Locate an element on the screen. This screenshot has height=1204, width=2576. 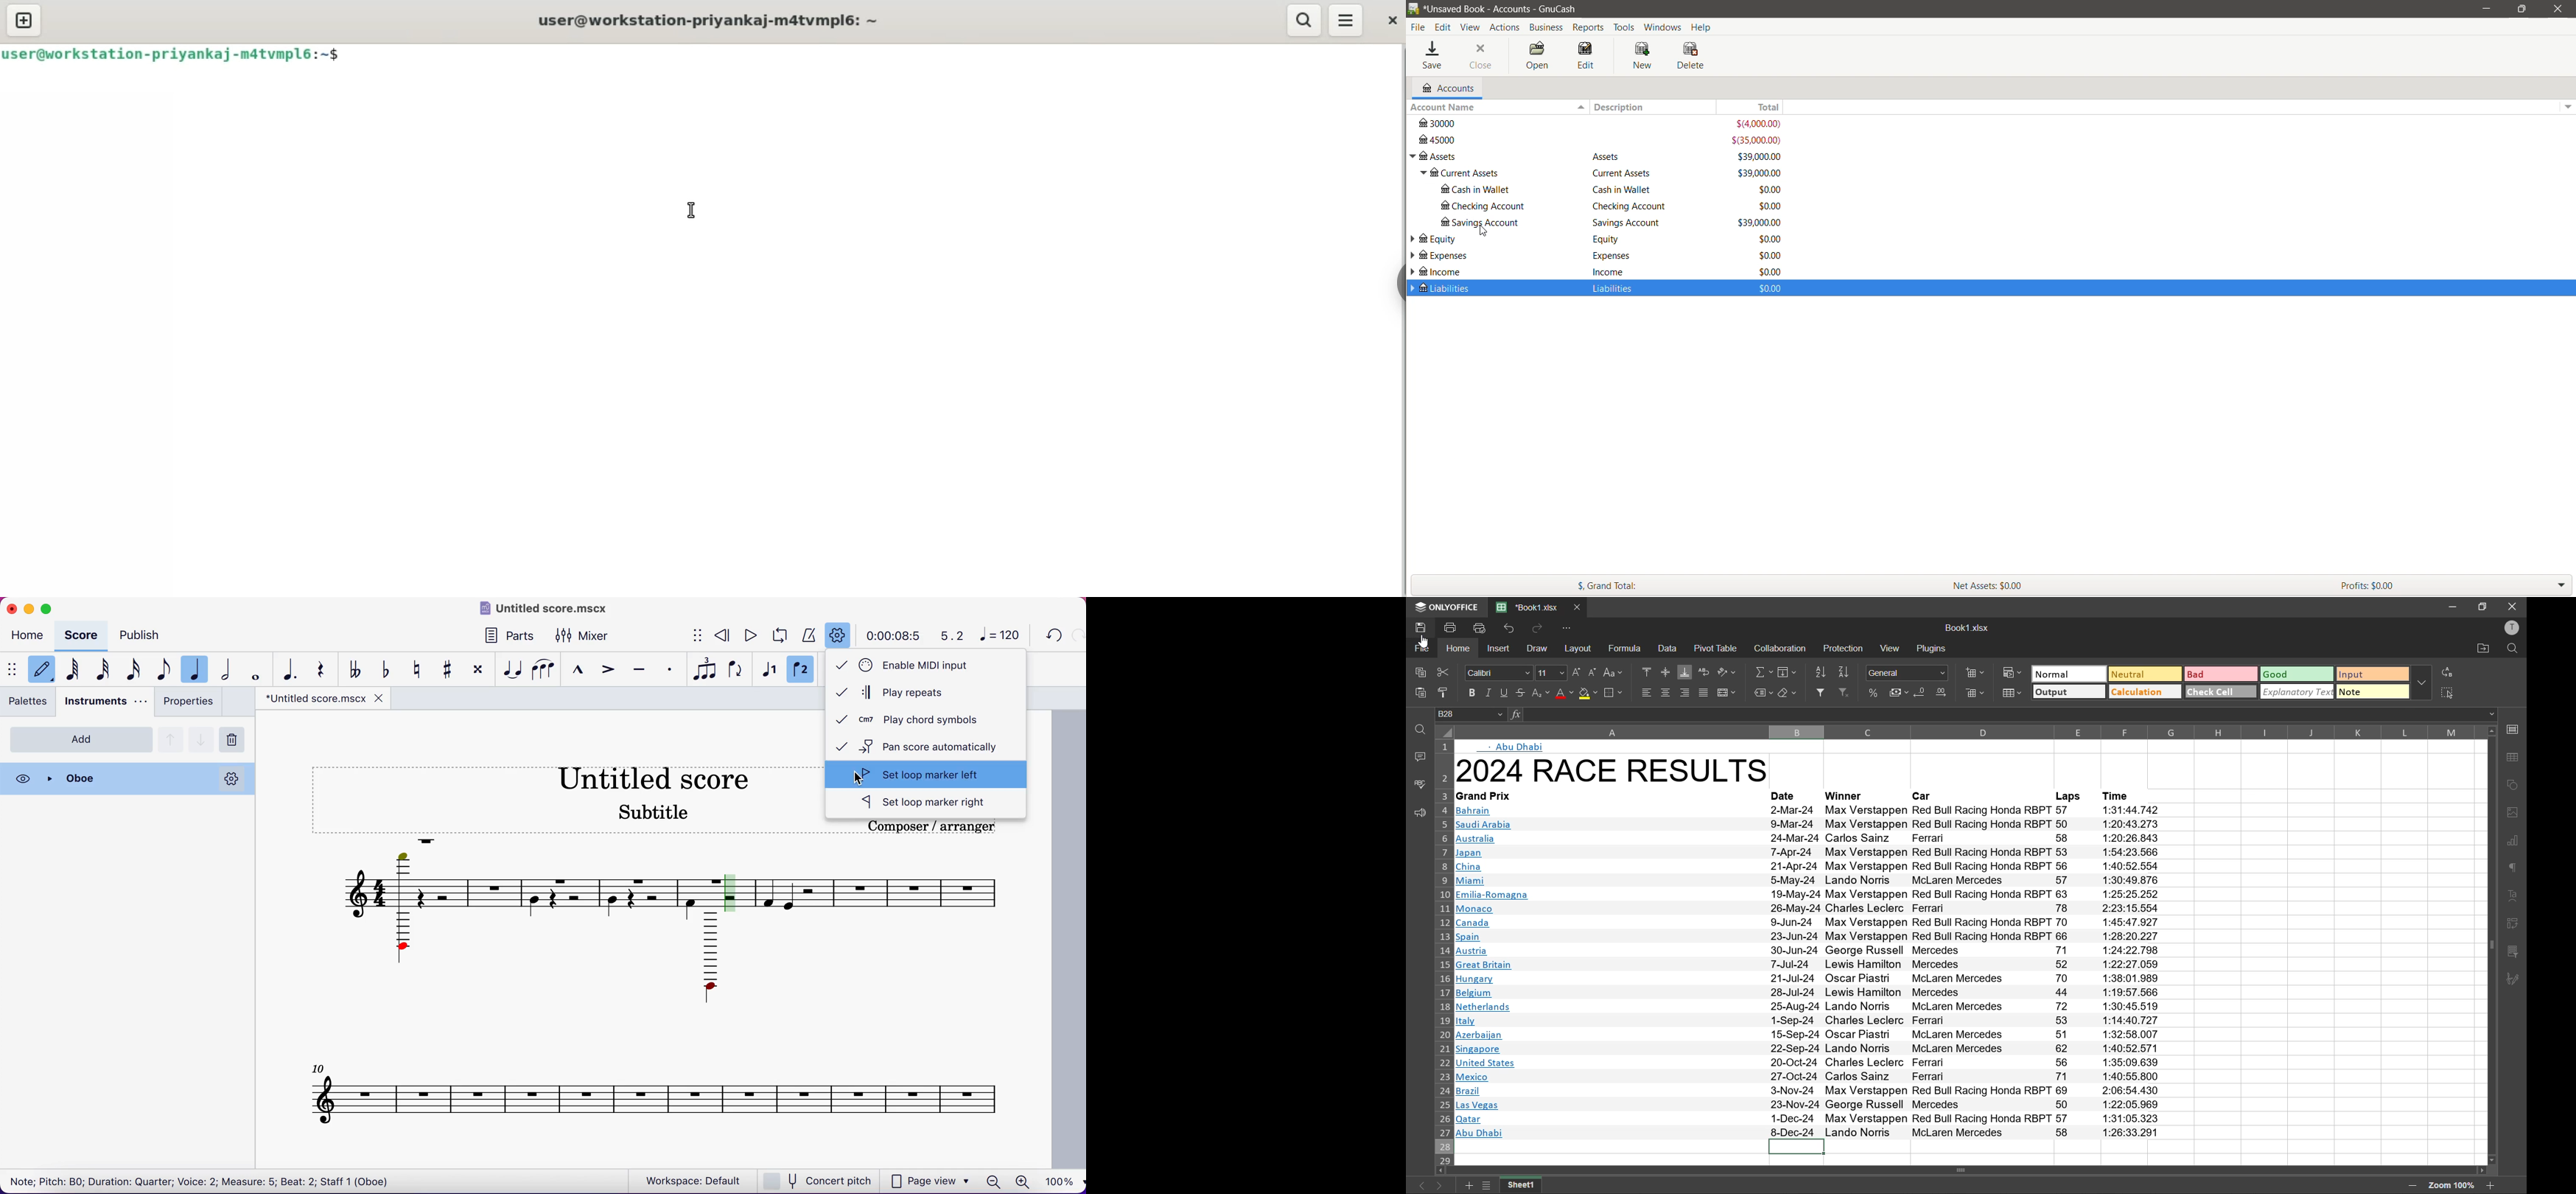
fill color is located at coordinates (1588, 694).